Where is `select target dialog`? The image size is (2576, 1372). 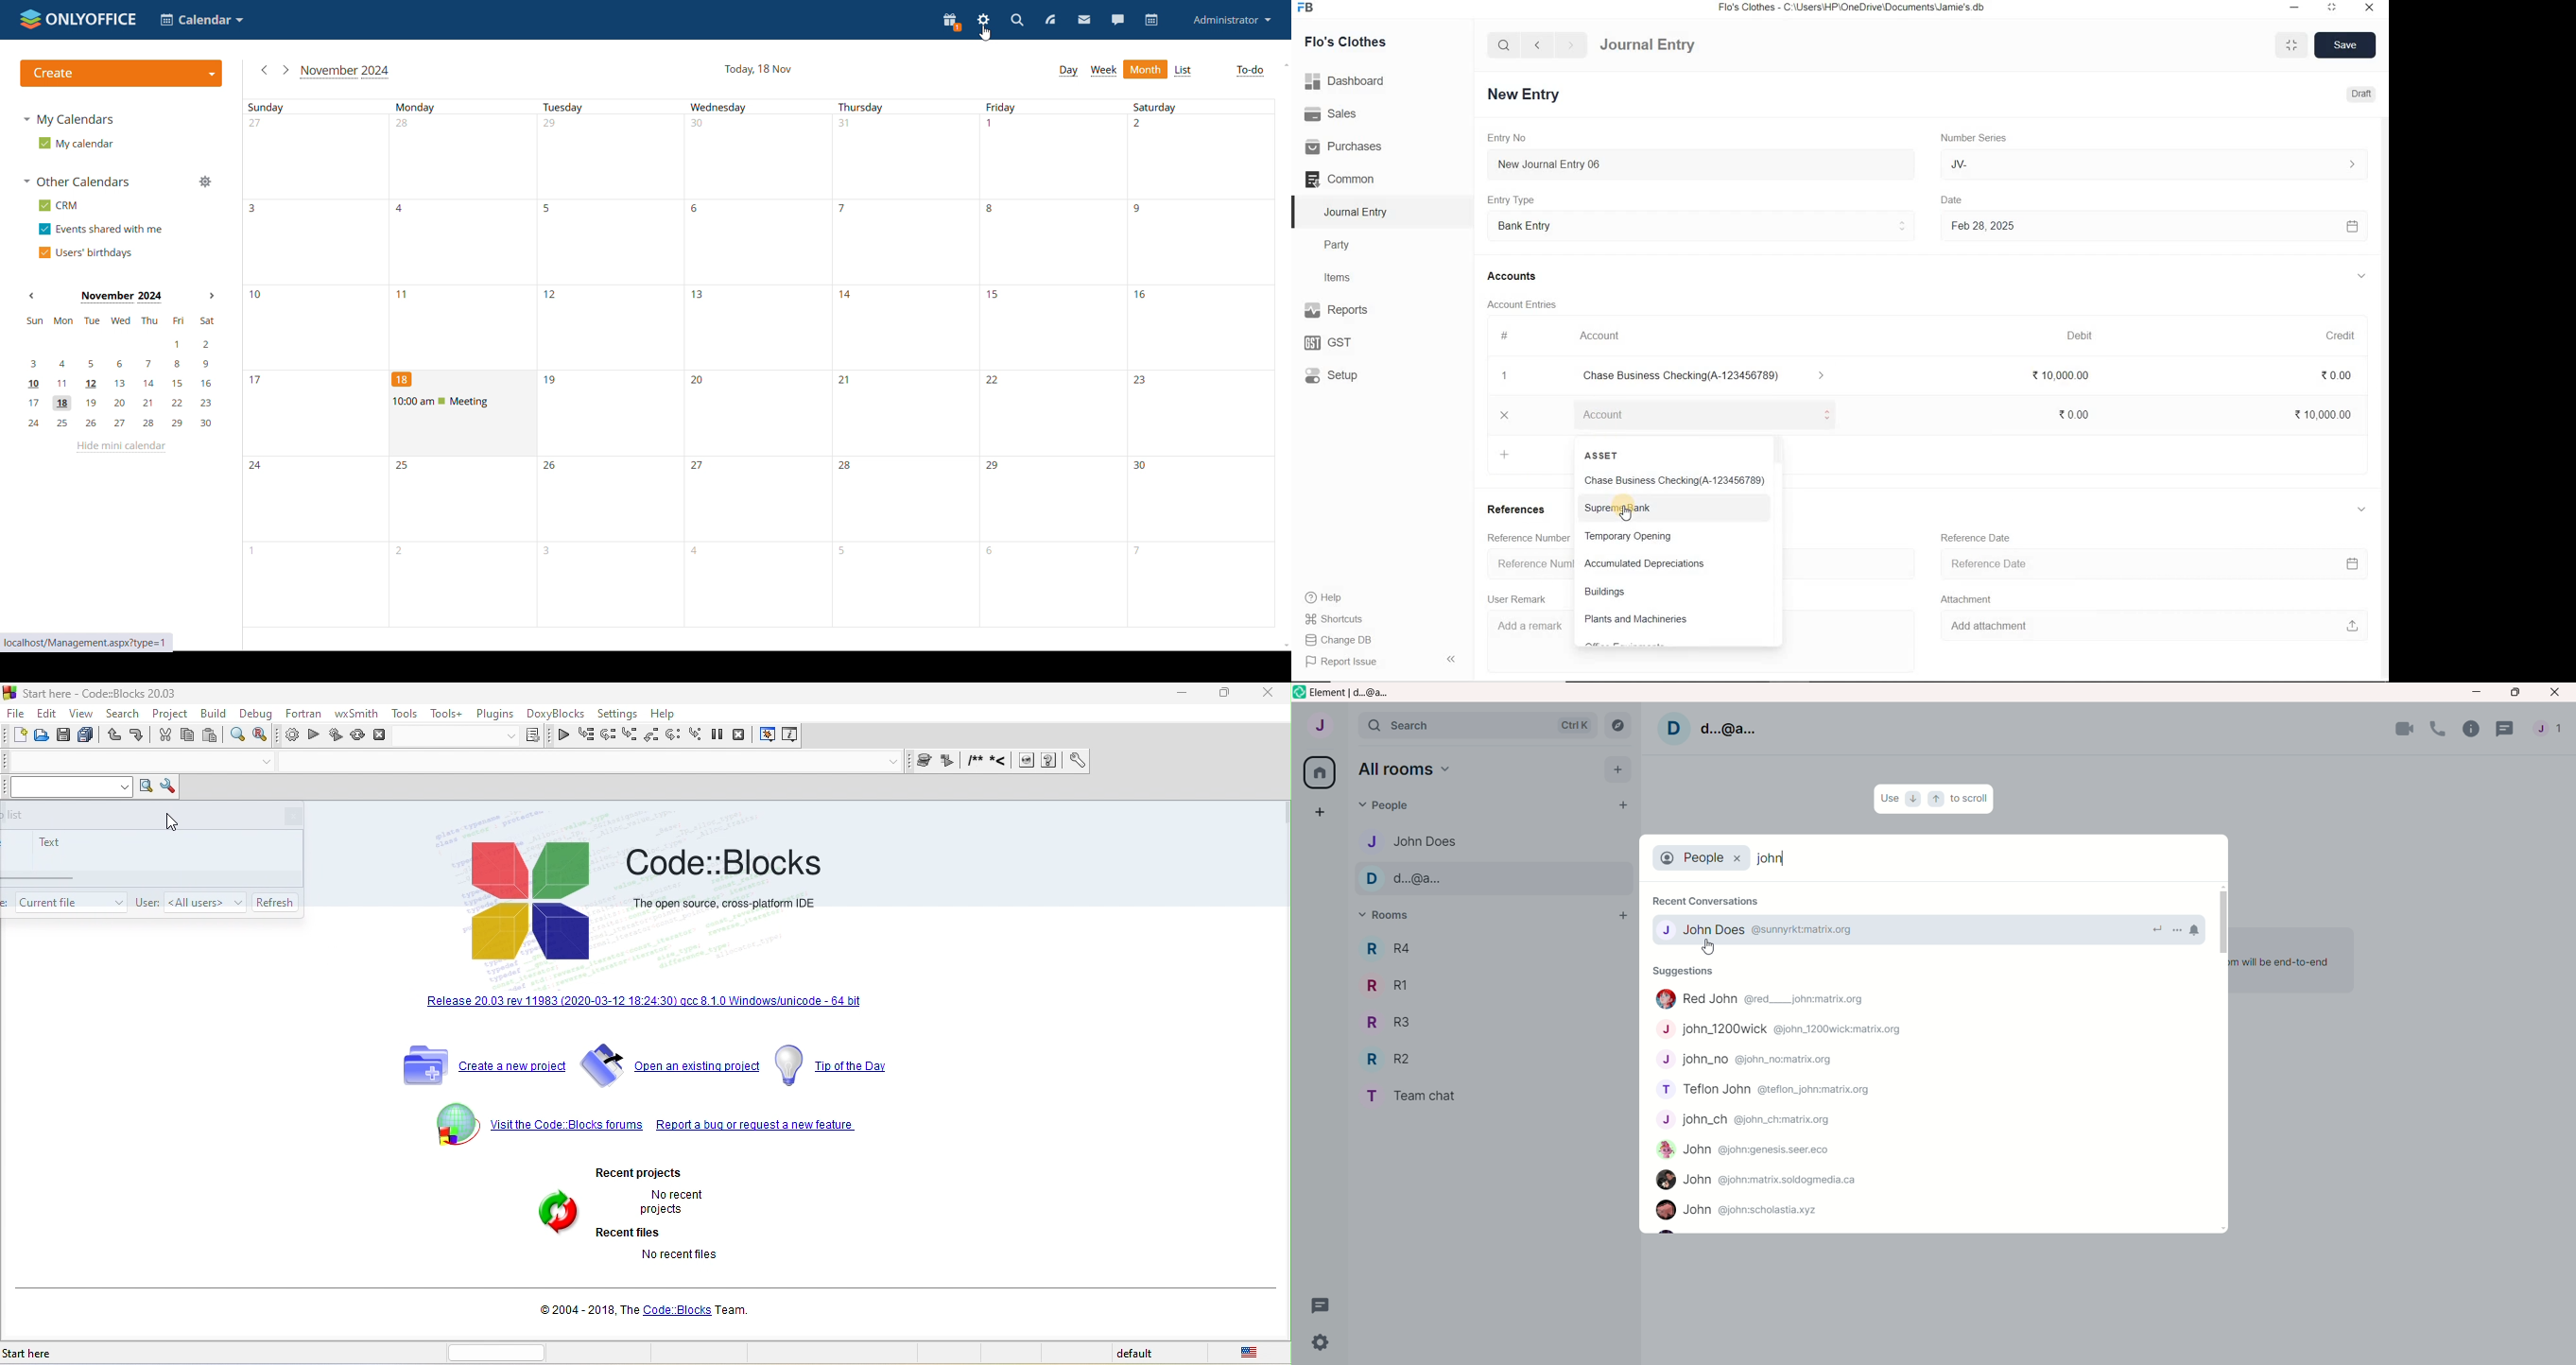 select target dialog is located at coordinates (474, 737).